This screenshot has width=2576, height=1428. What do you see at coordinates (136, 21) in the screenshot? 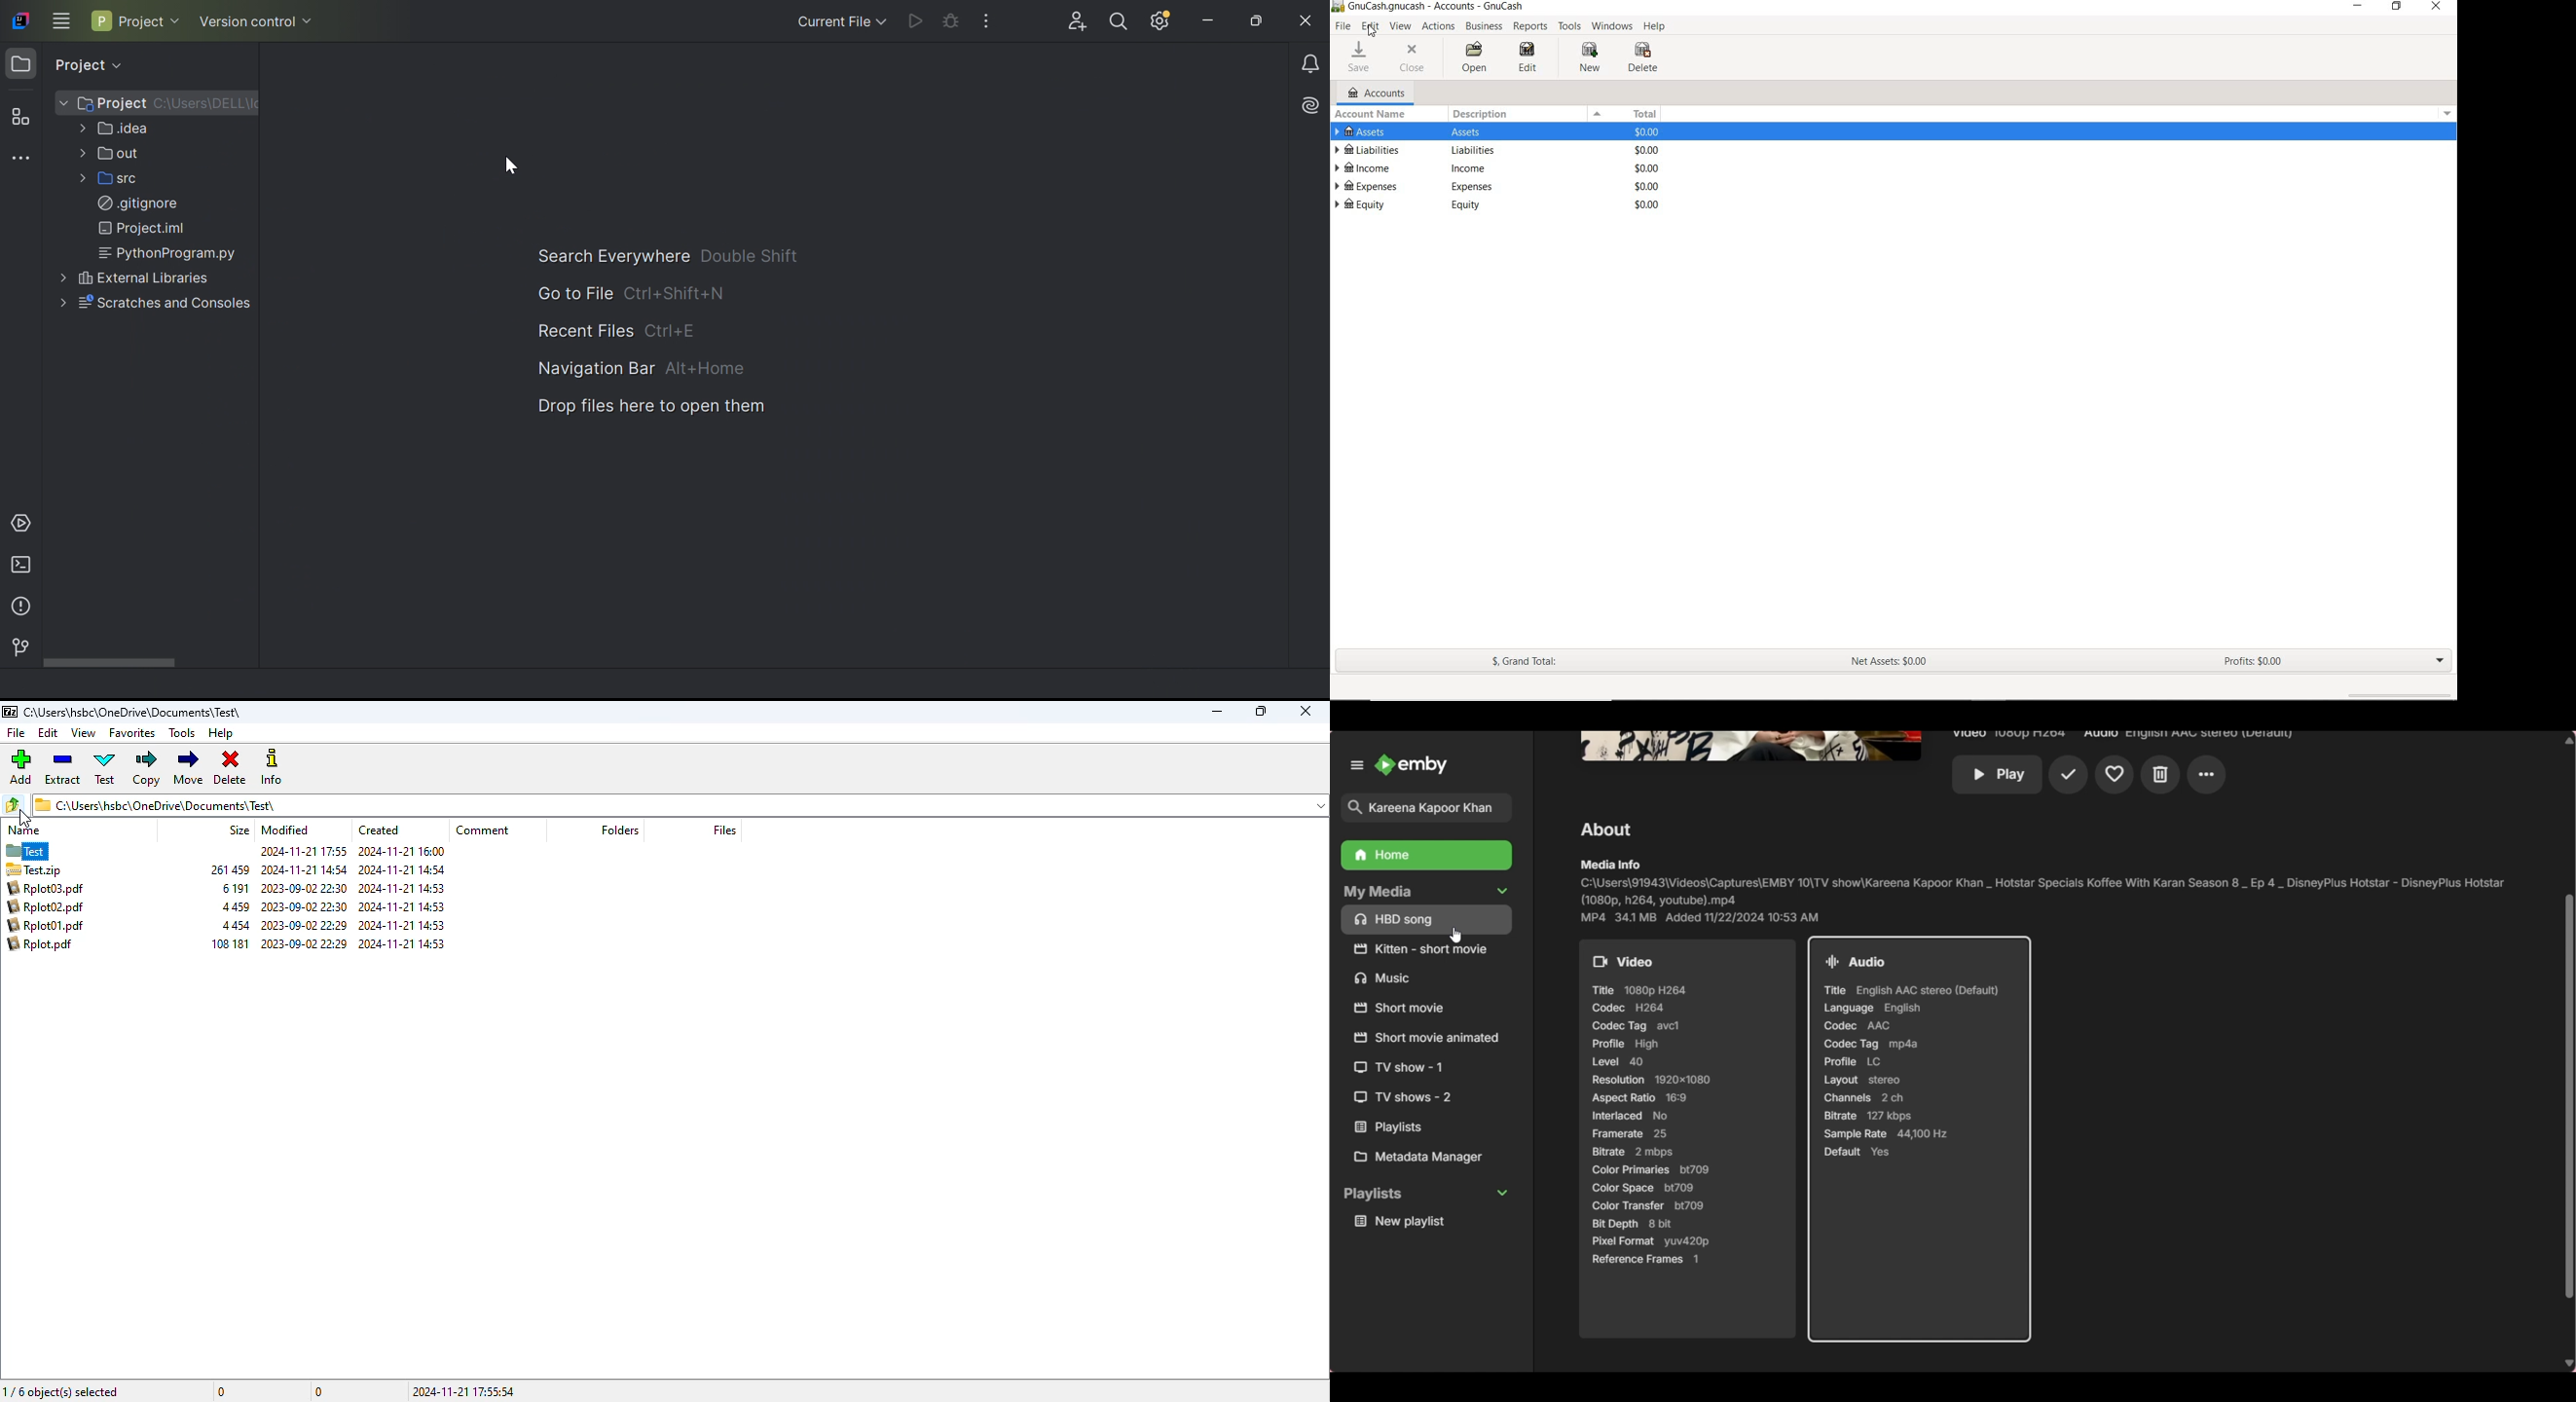
I see `Project` at bounding box center [136, 21].